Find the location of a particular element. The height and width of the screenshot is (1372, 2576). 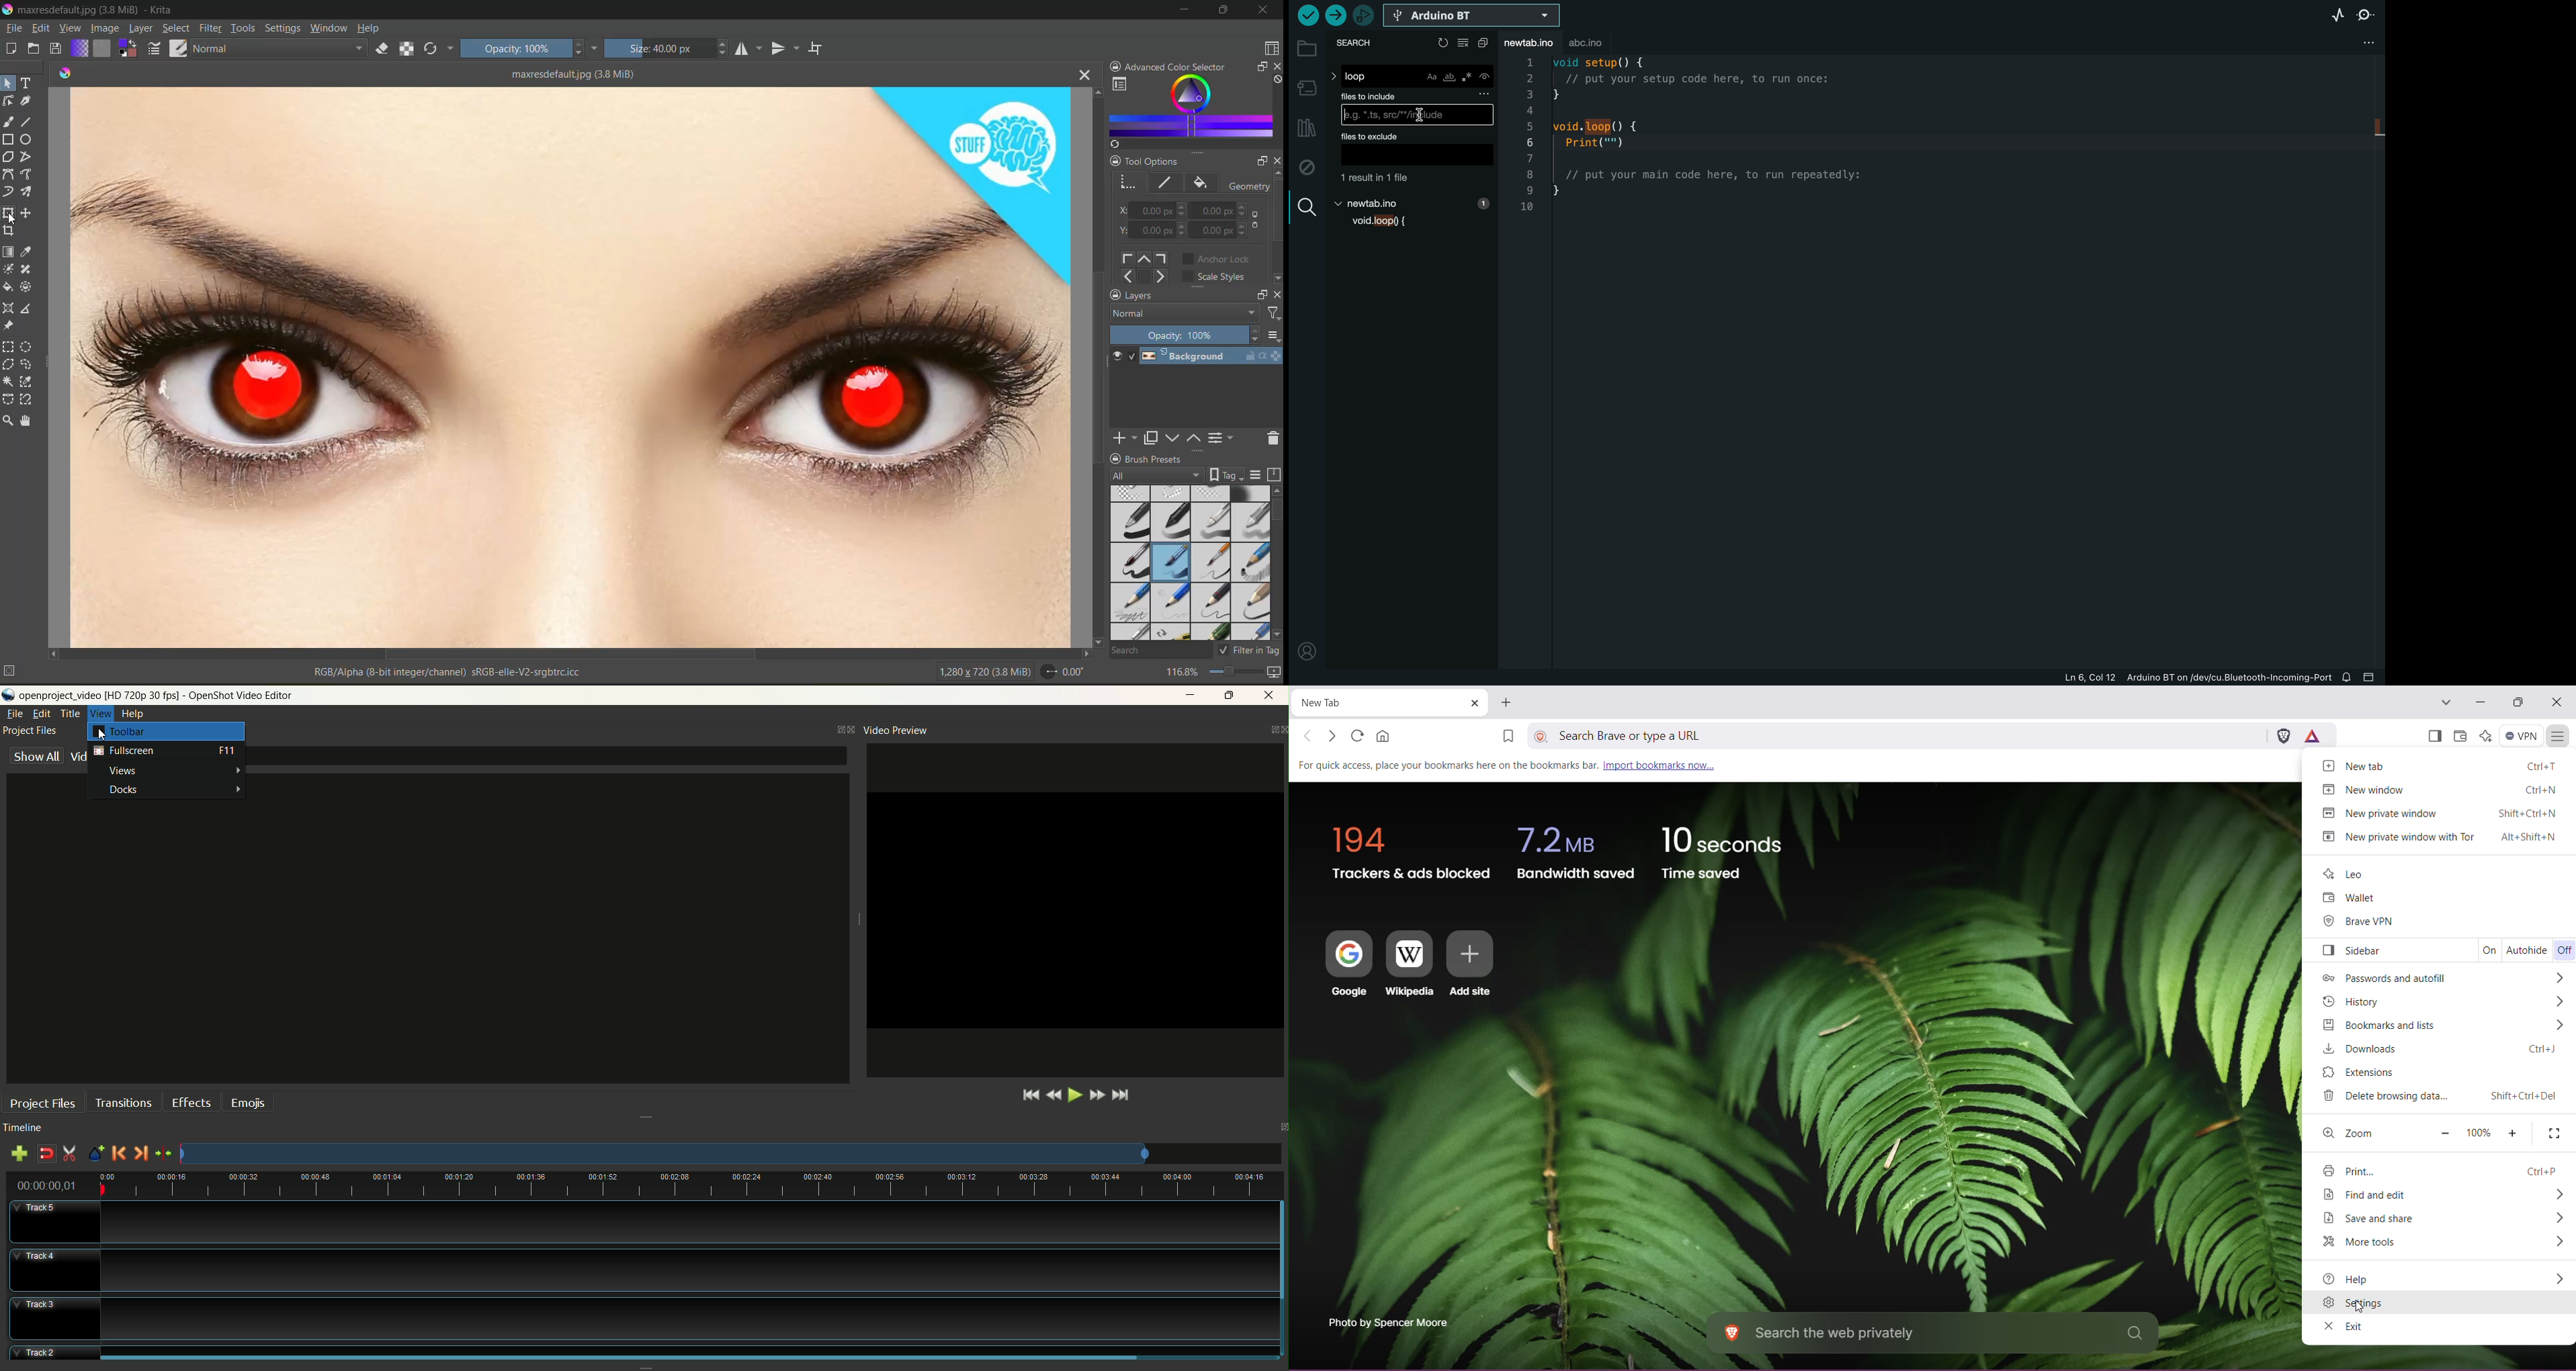

Layers is located at coordinates (1156, 293).